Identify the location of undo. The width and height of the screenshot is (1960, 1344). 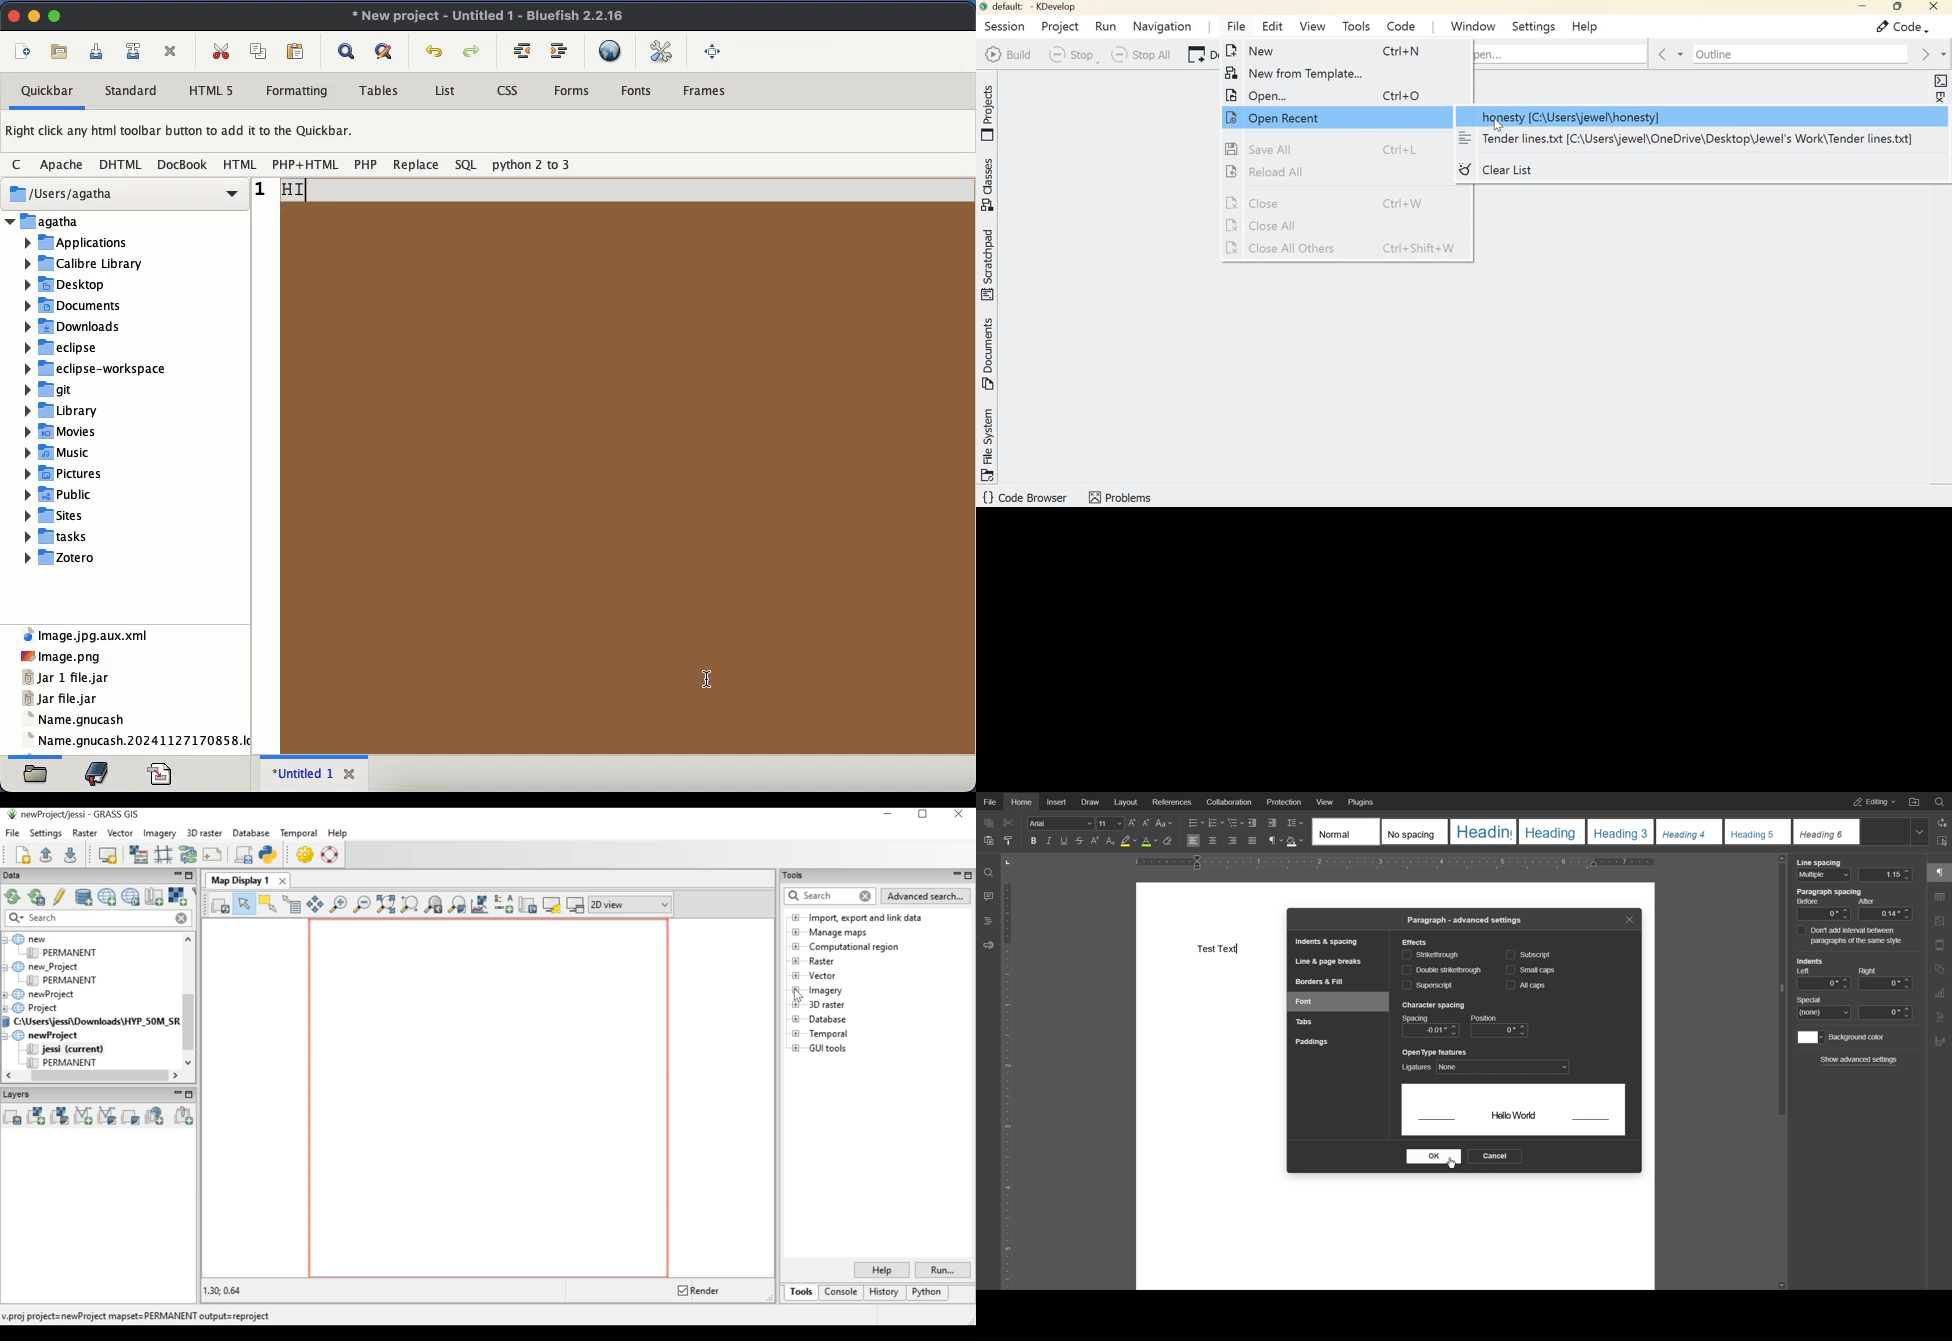
(435, 50).